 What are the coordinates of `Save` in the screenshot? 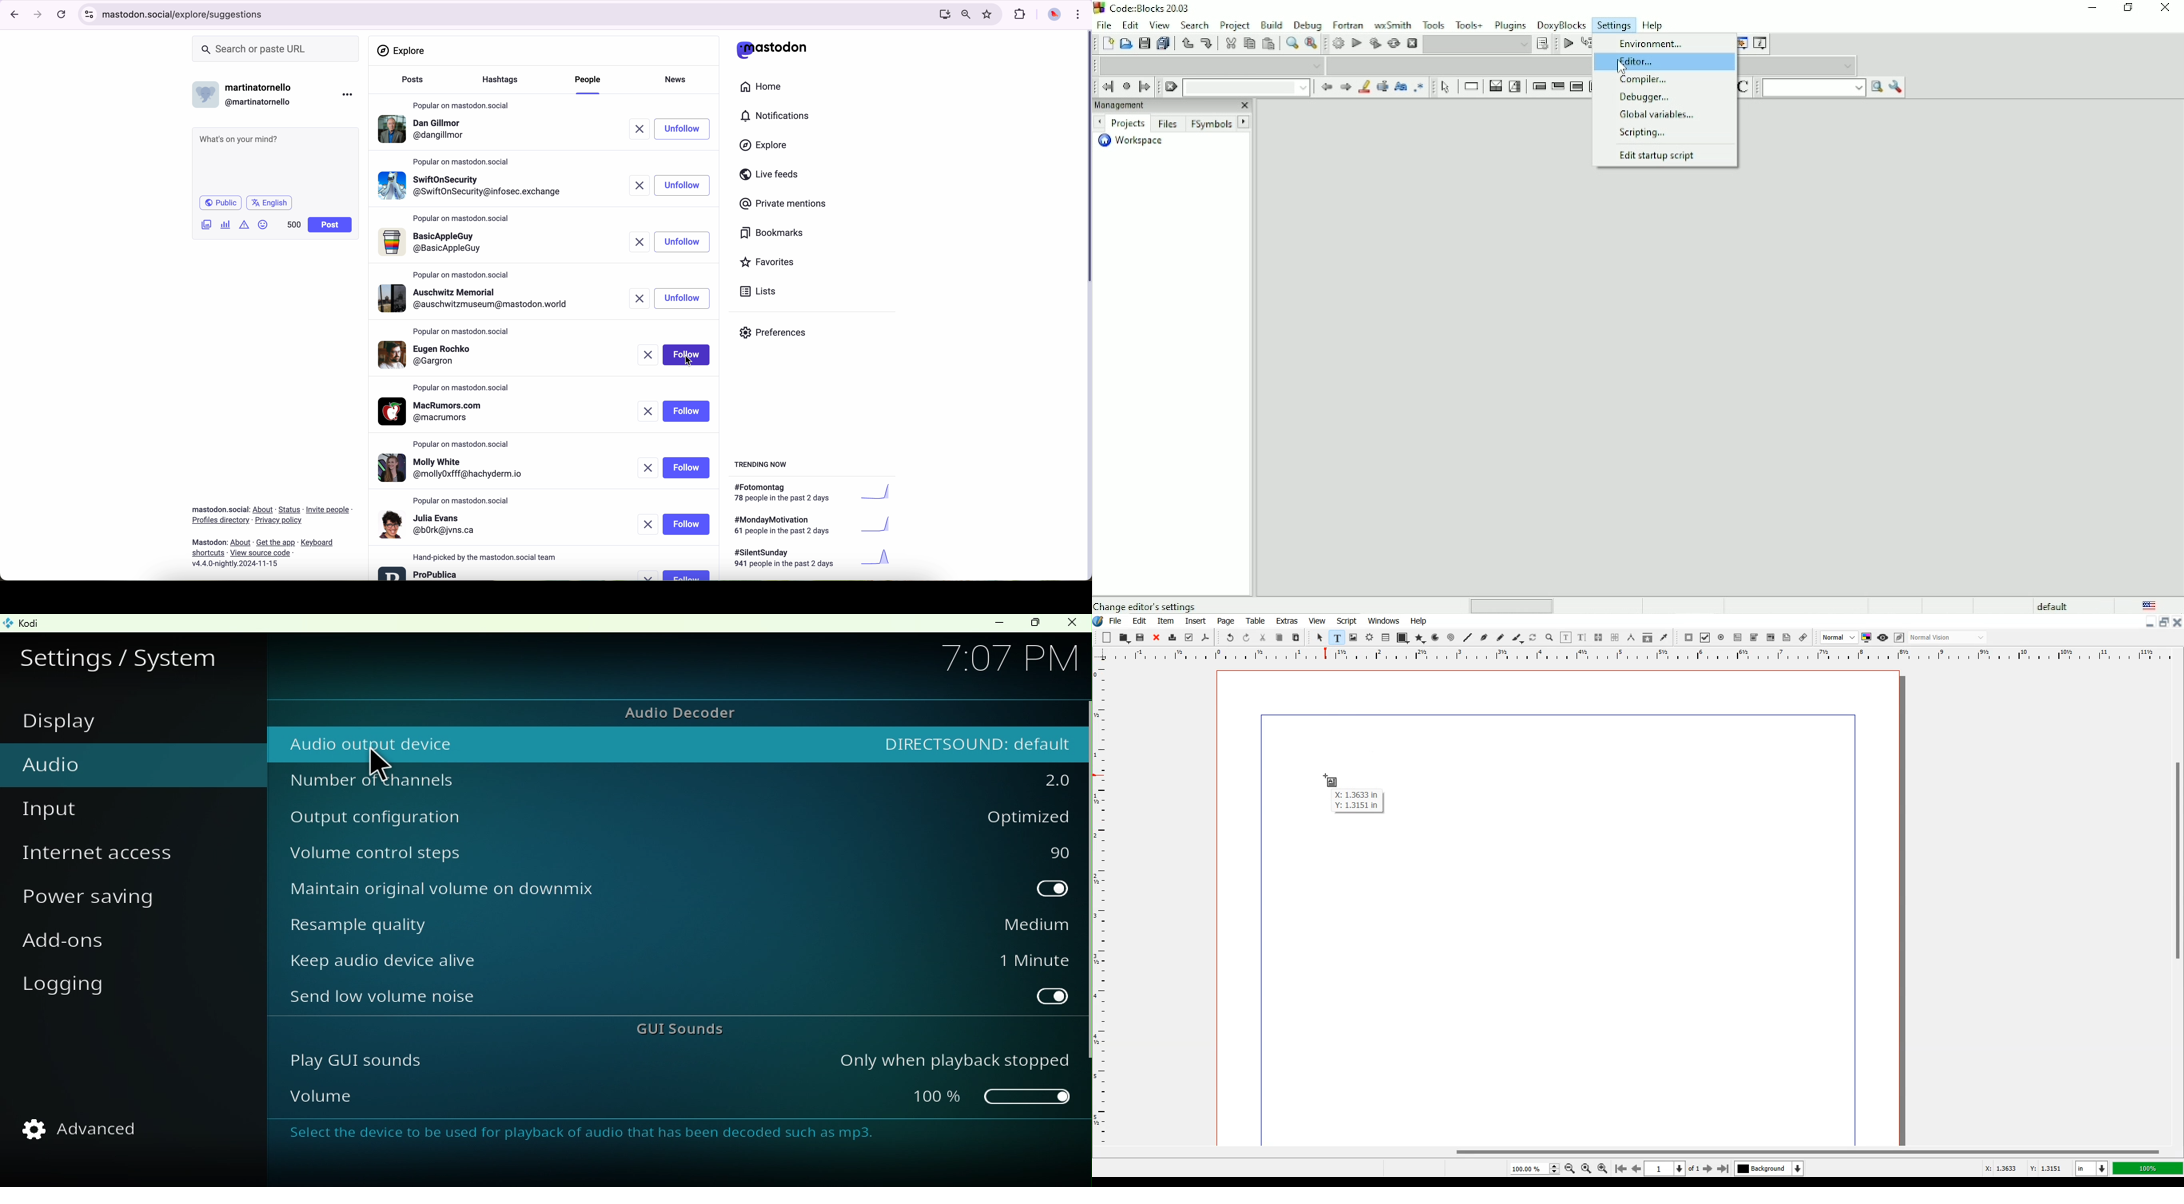 It's located at (1143, 43).